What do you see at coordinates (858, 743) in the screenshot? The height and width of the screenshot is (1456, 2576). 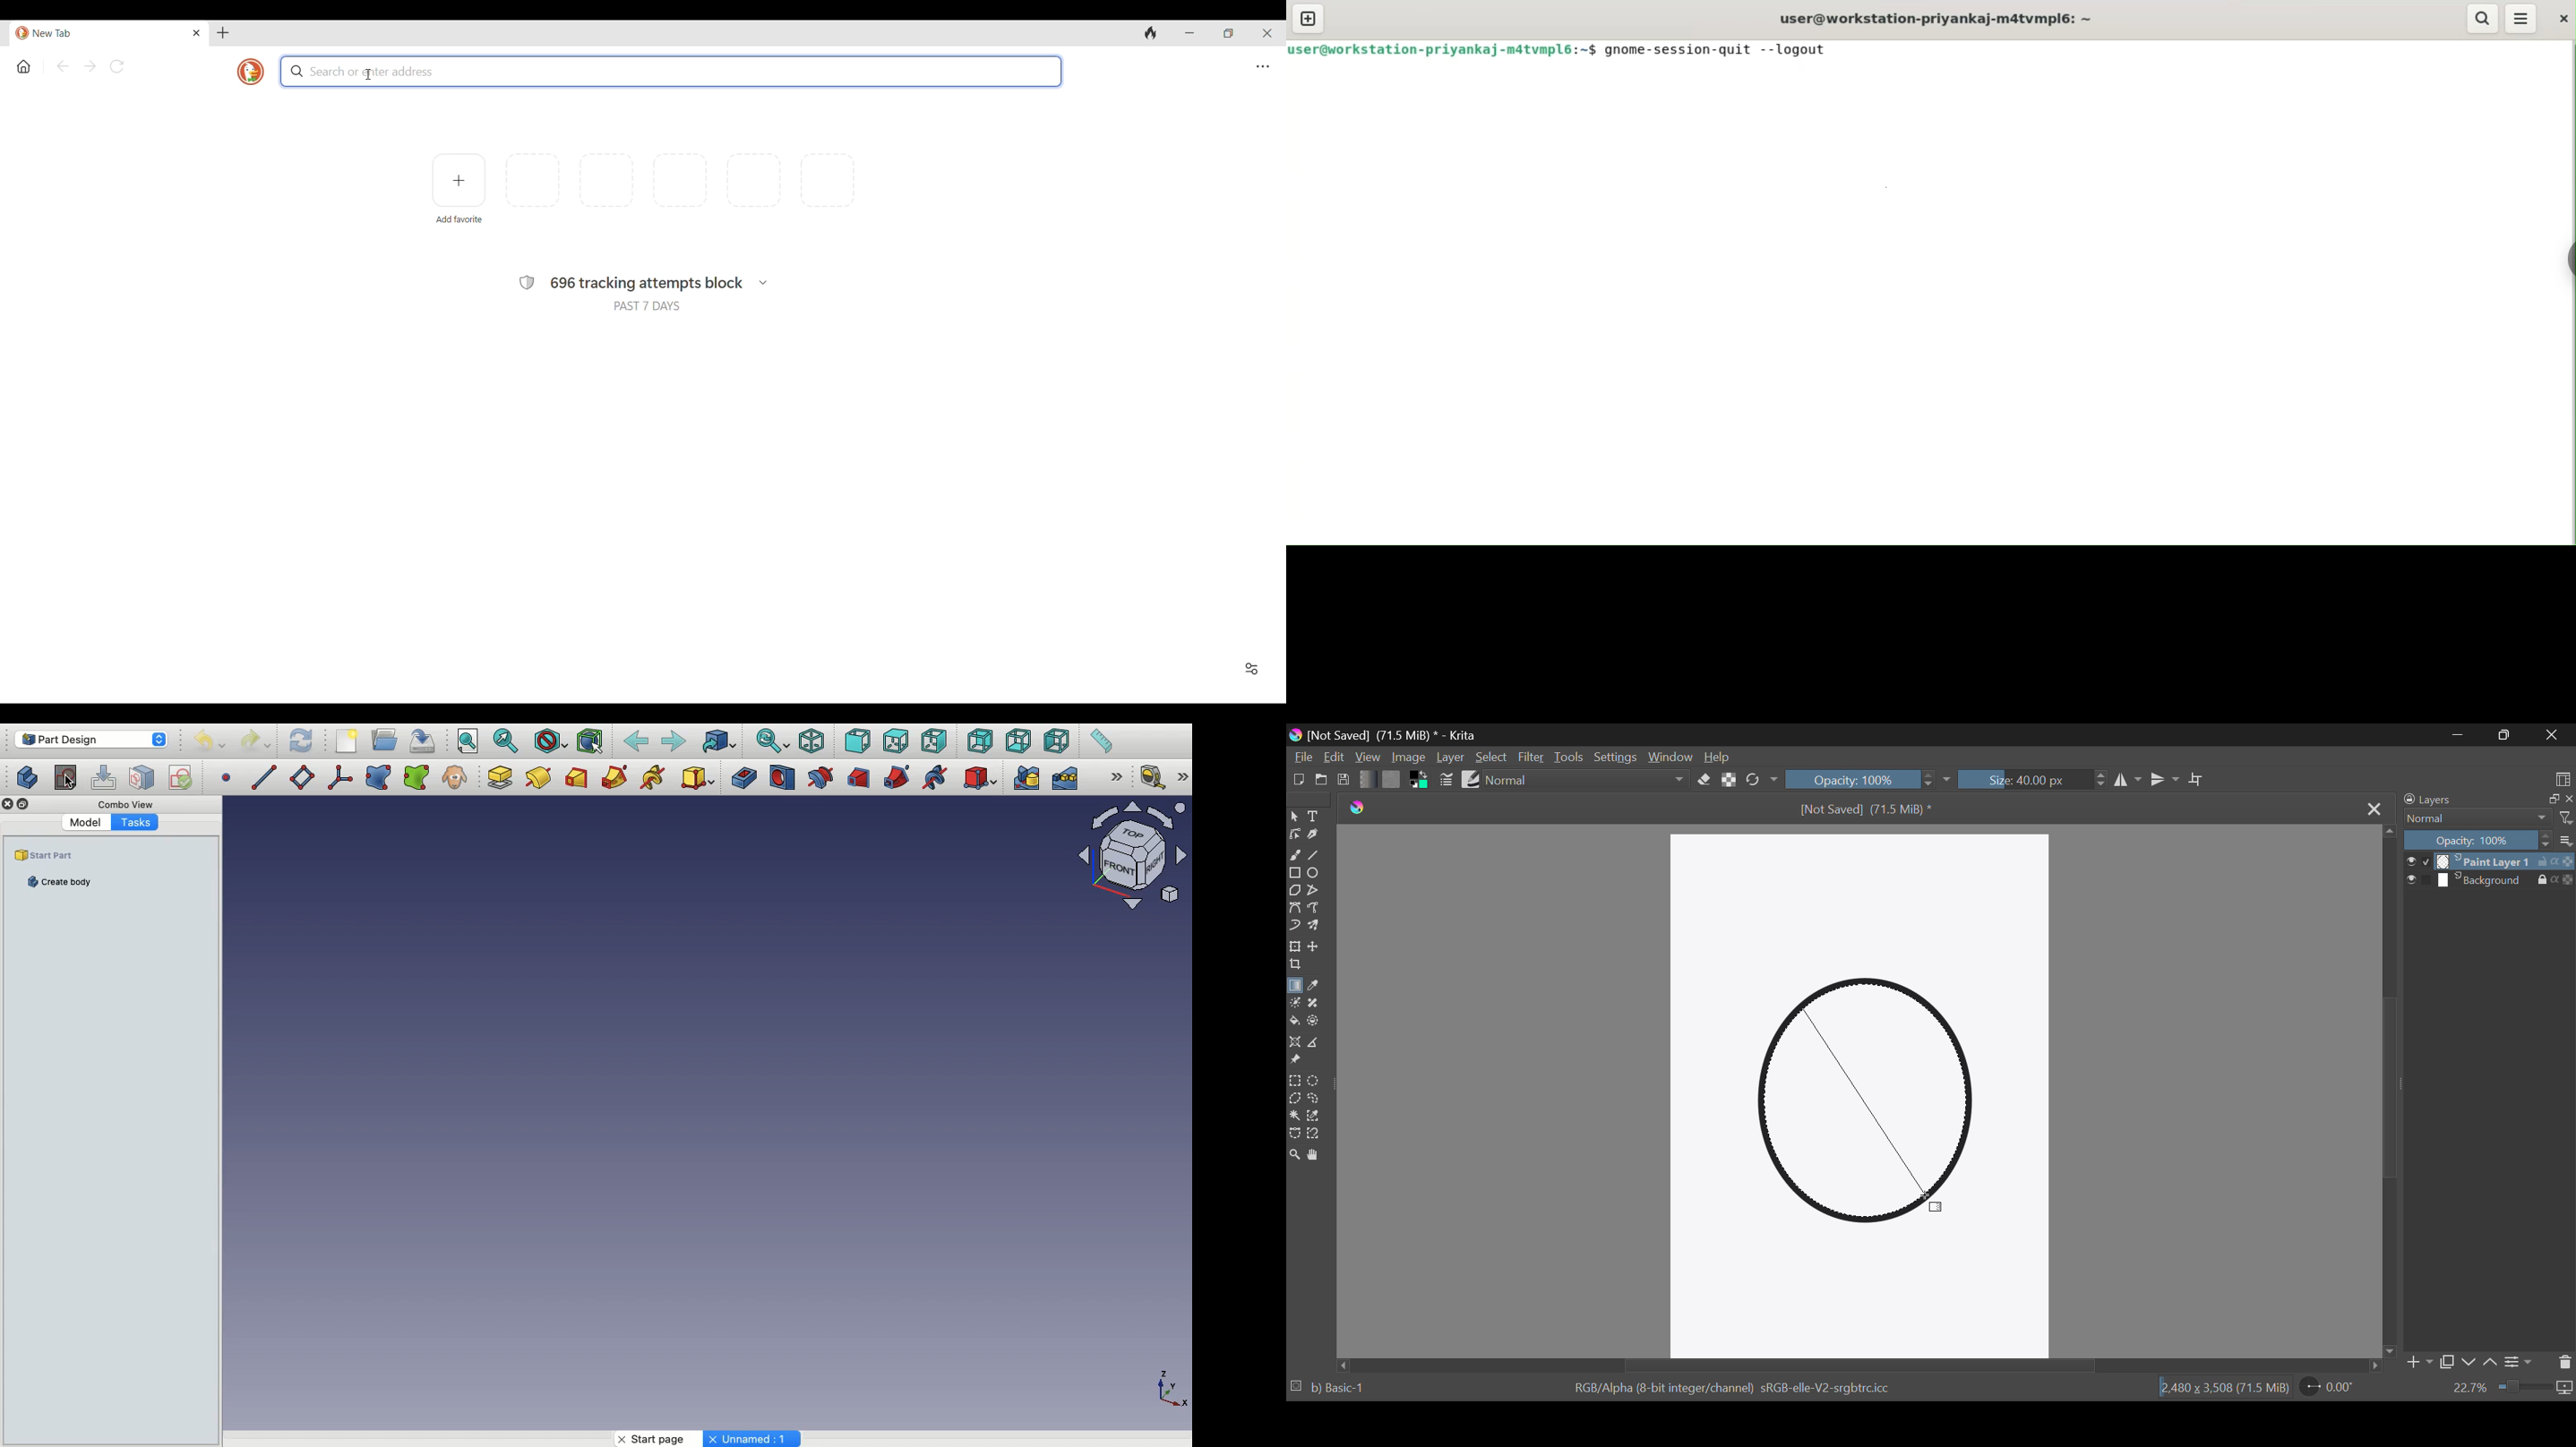 I see `Front` at bounding box center [858, 743].